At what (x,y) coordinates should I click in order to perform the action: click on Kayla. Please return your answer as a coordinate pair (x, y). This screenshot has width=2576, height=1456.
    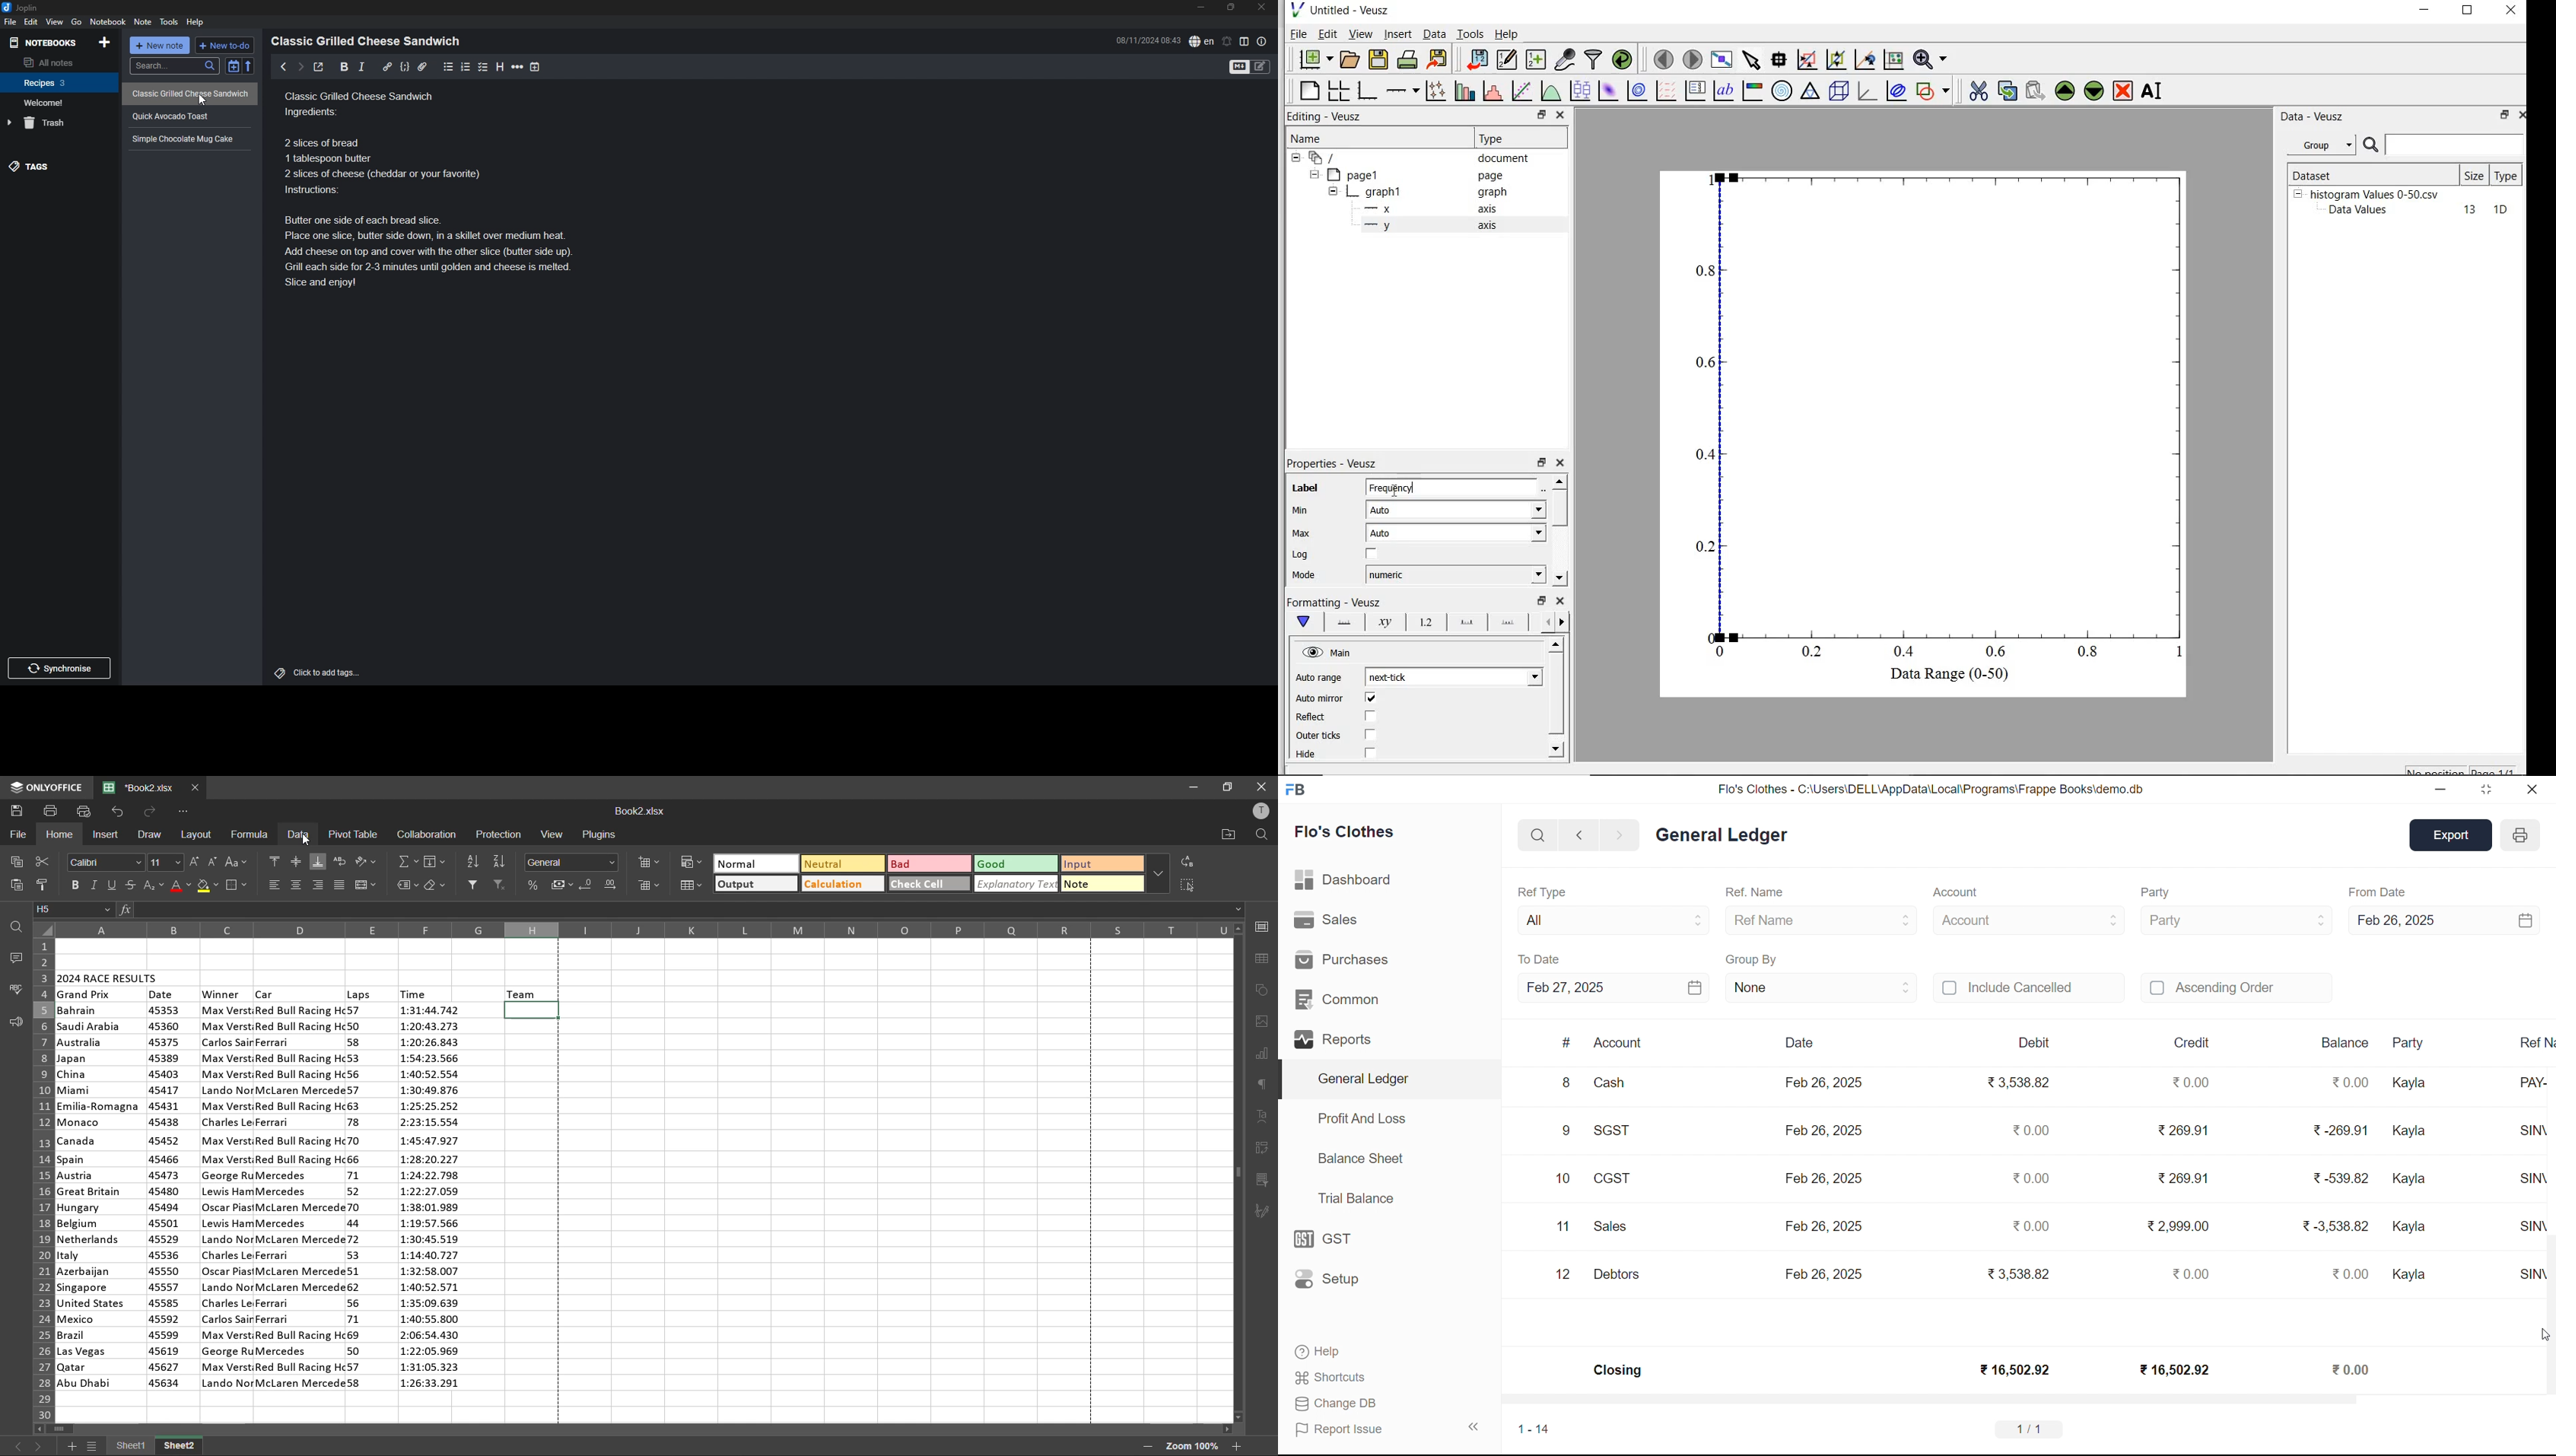
    Looking at the image, I should click on (2411, 1227).